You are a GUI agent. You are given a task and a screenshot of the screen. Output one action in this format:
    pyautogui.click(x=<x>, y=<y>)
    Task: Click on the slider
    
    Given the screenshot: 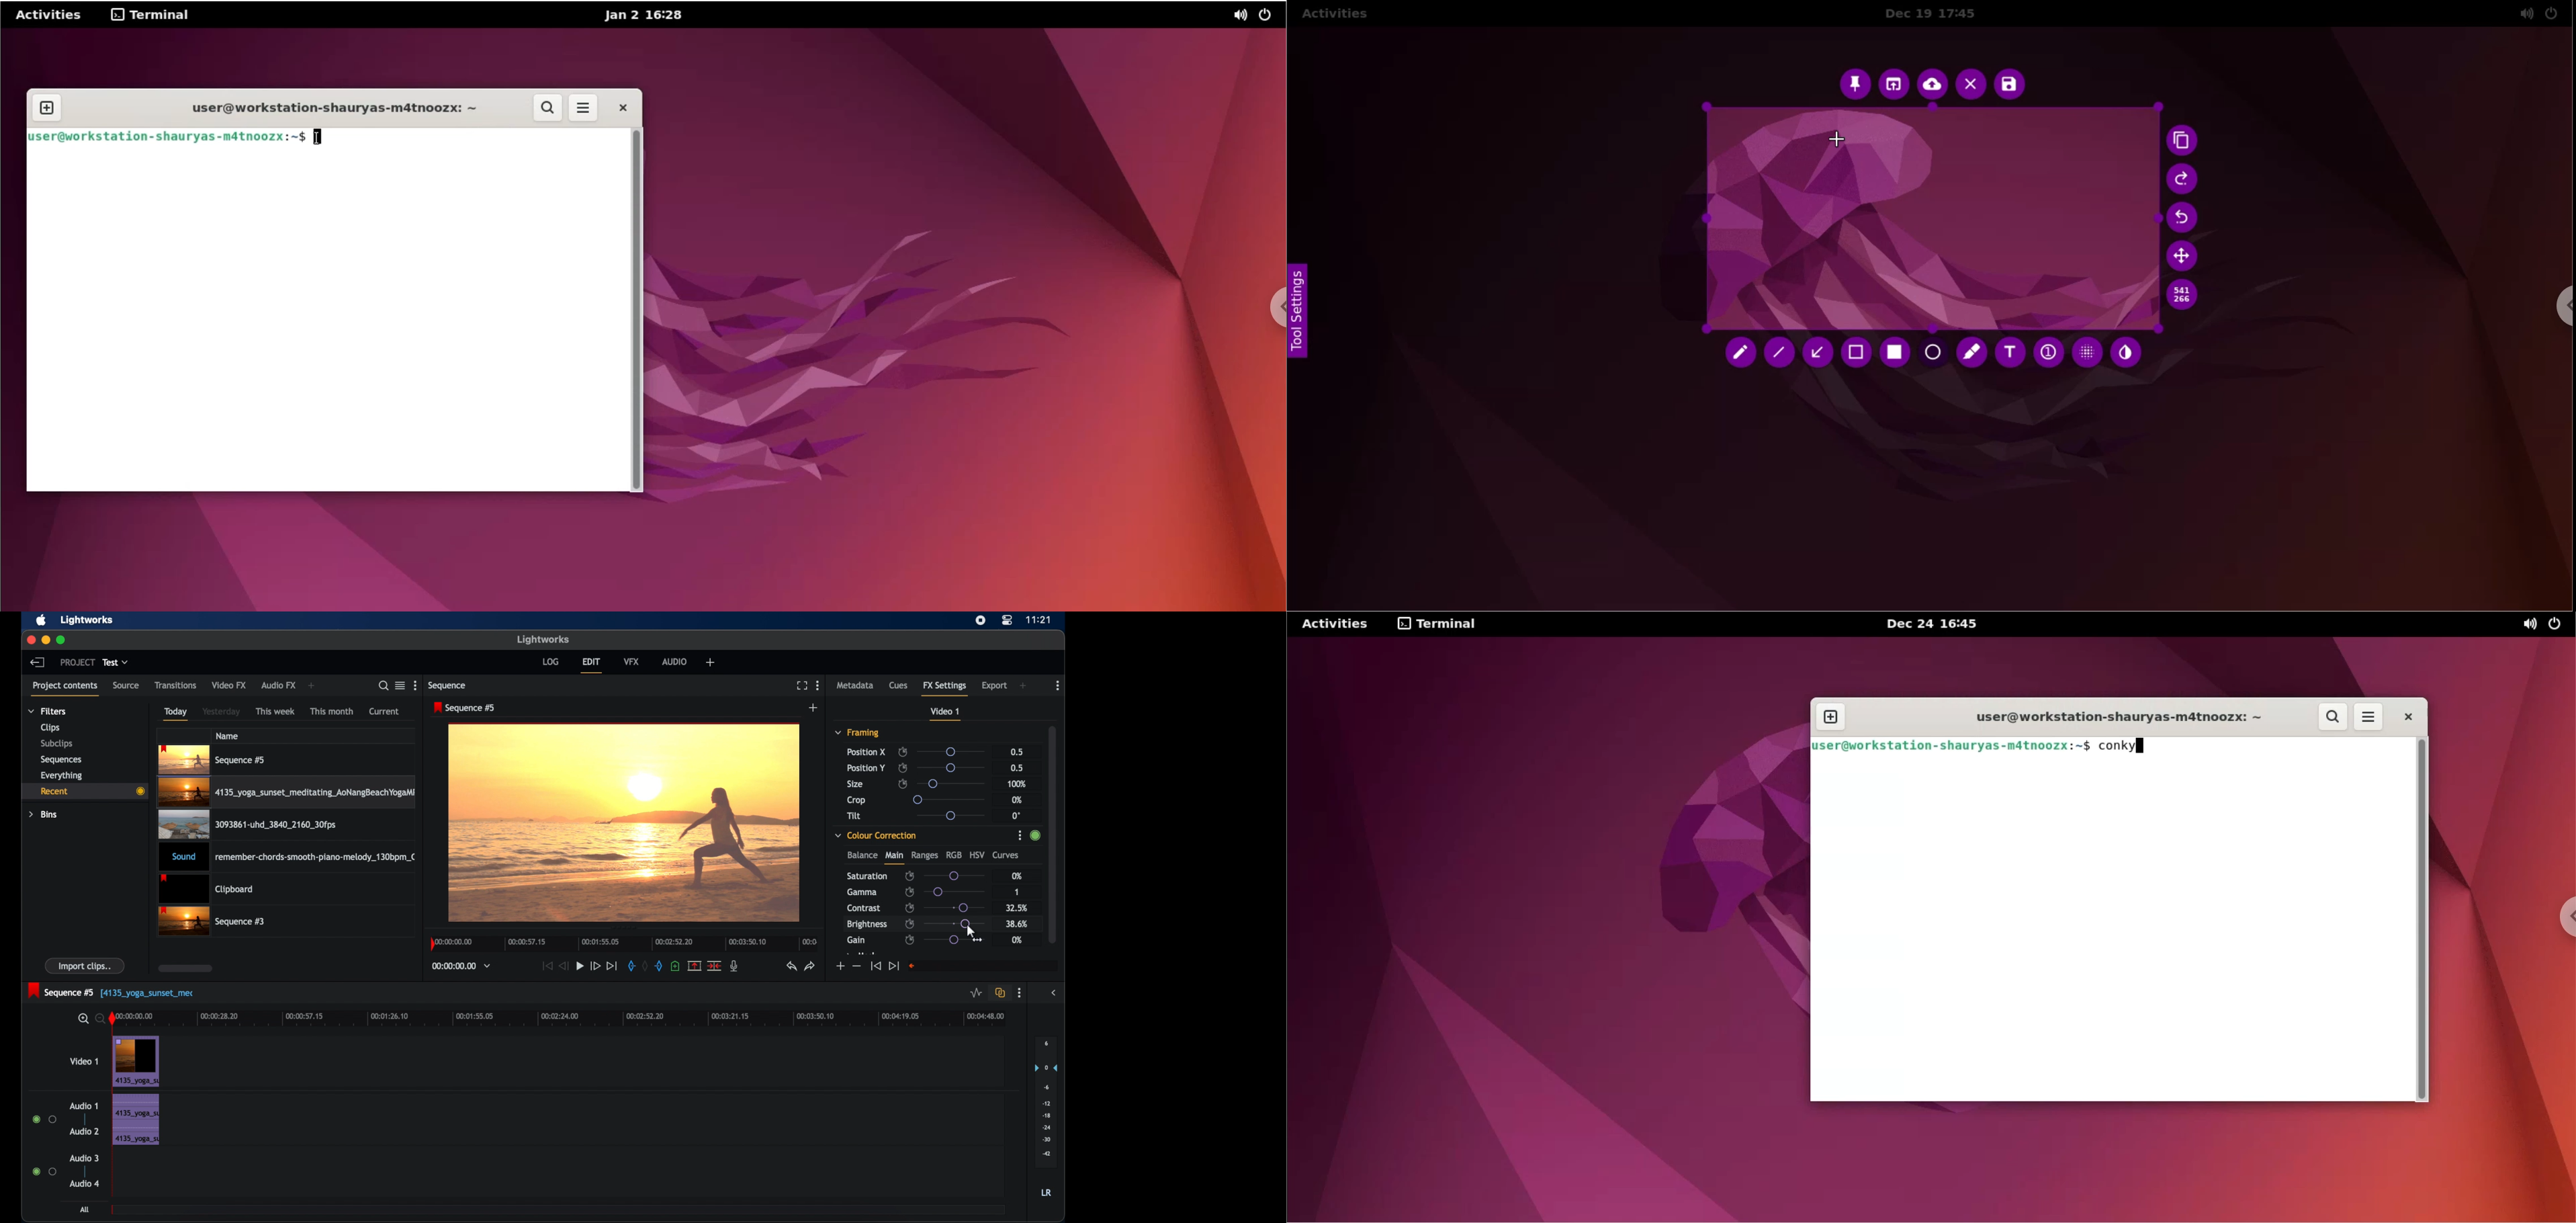 What is the action you would take?
    pyautogui.click(x=955, y=891)
    